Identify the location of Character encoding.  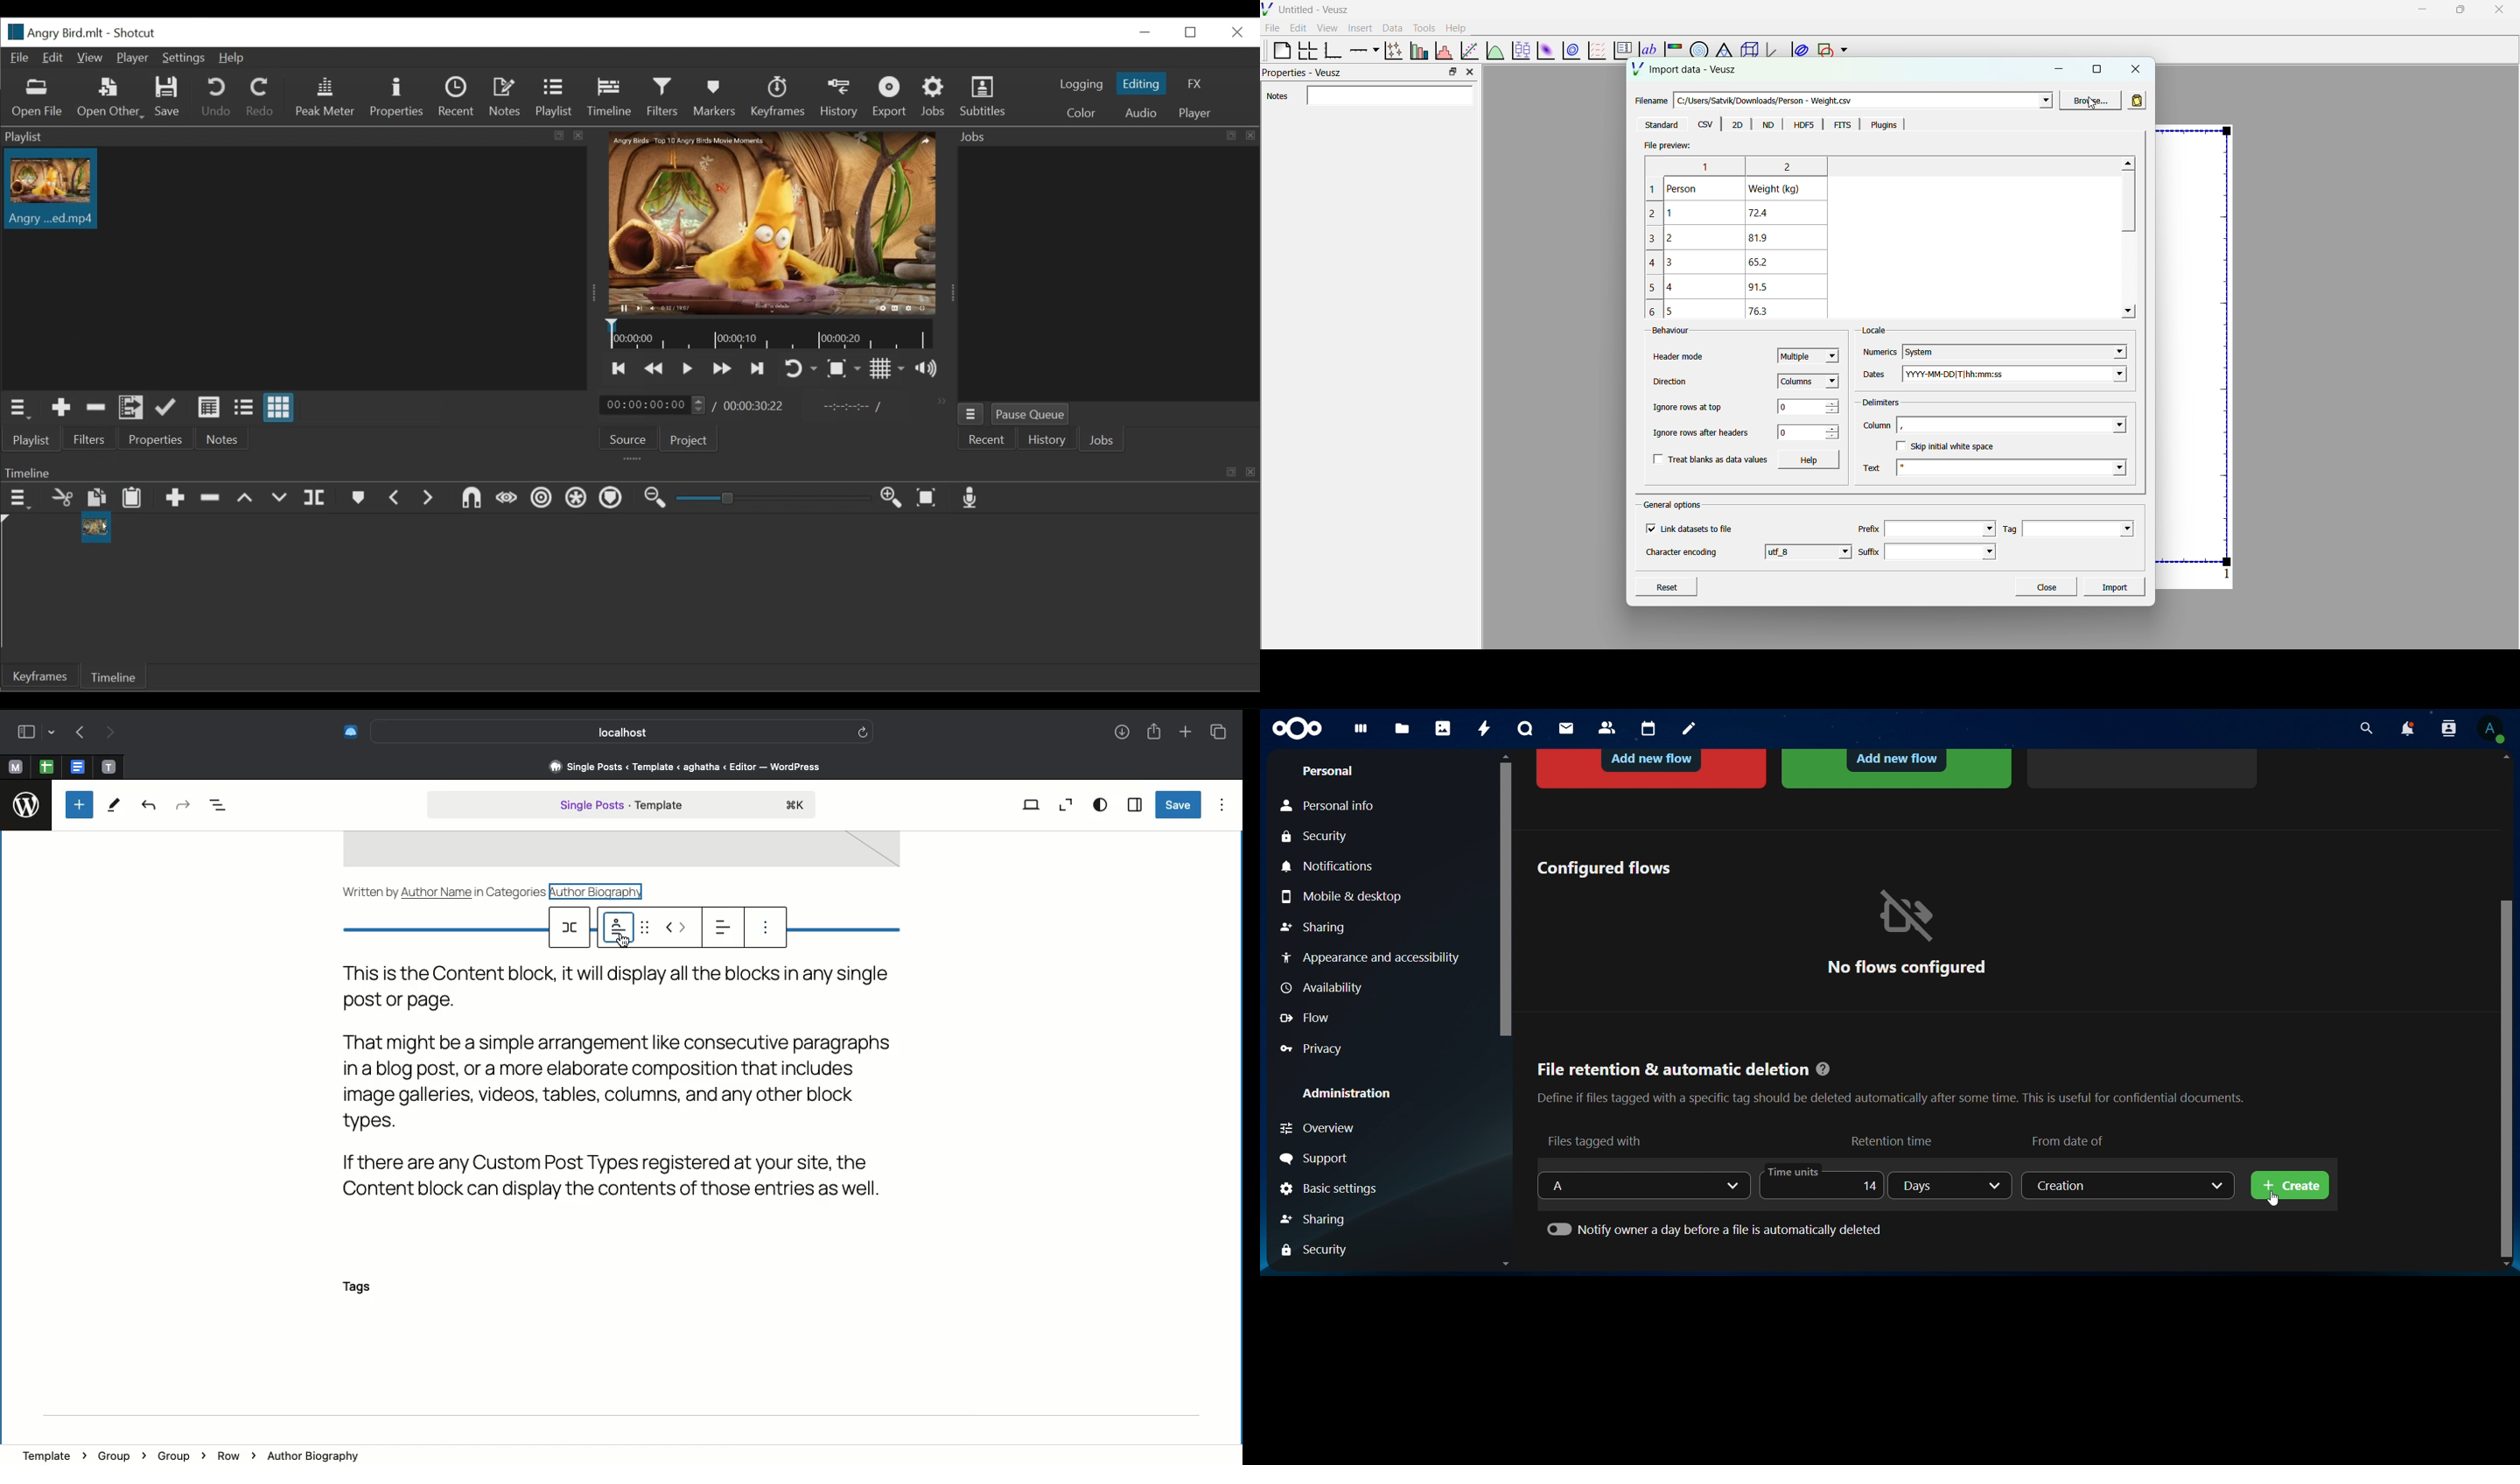
(1683, 555).